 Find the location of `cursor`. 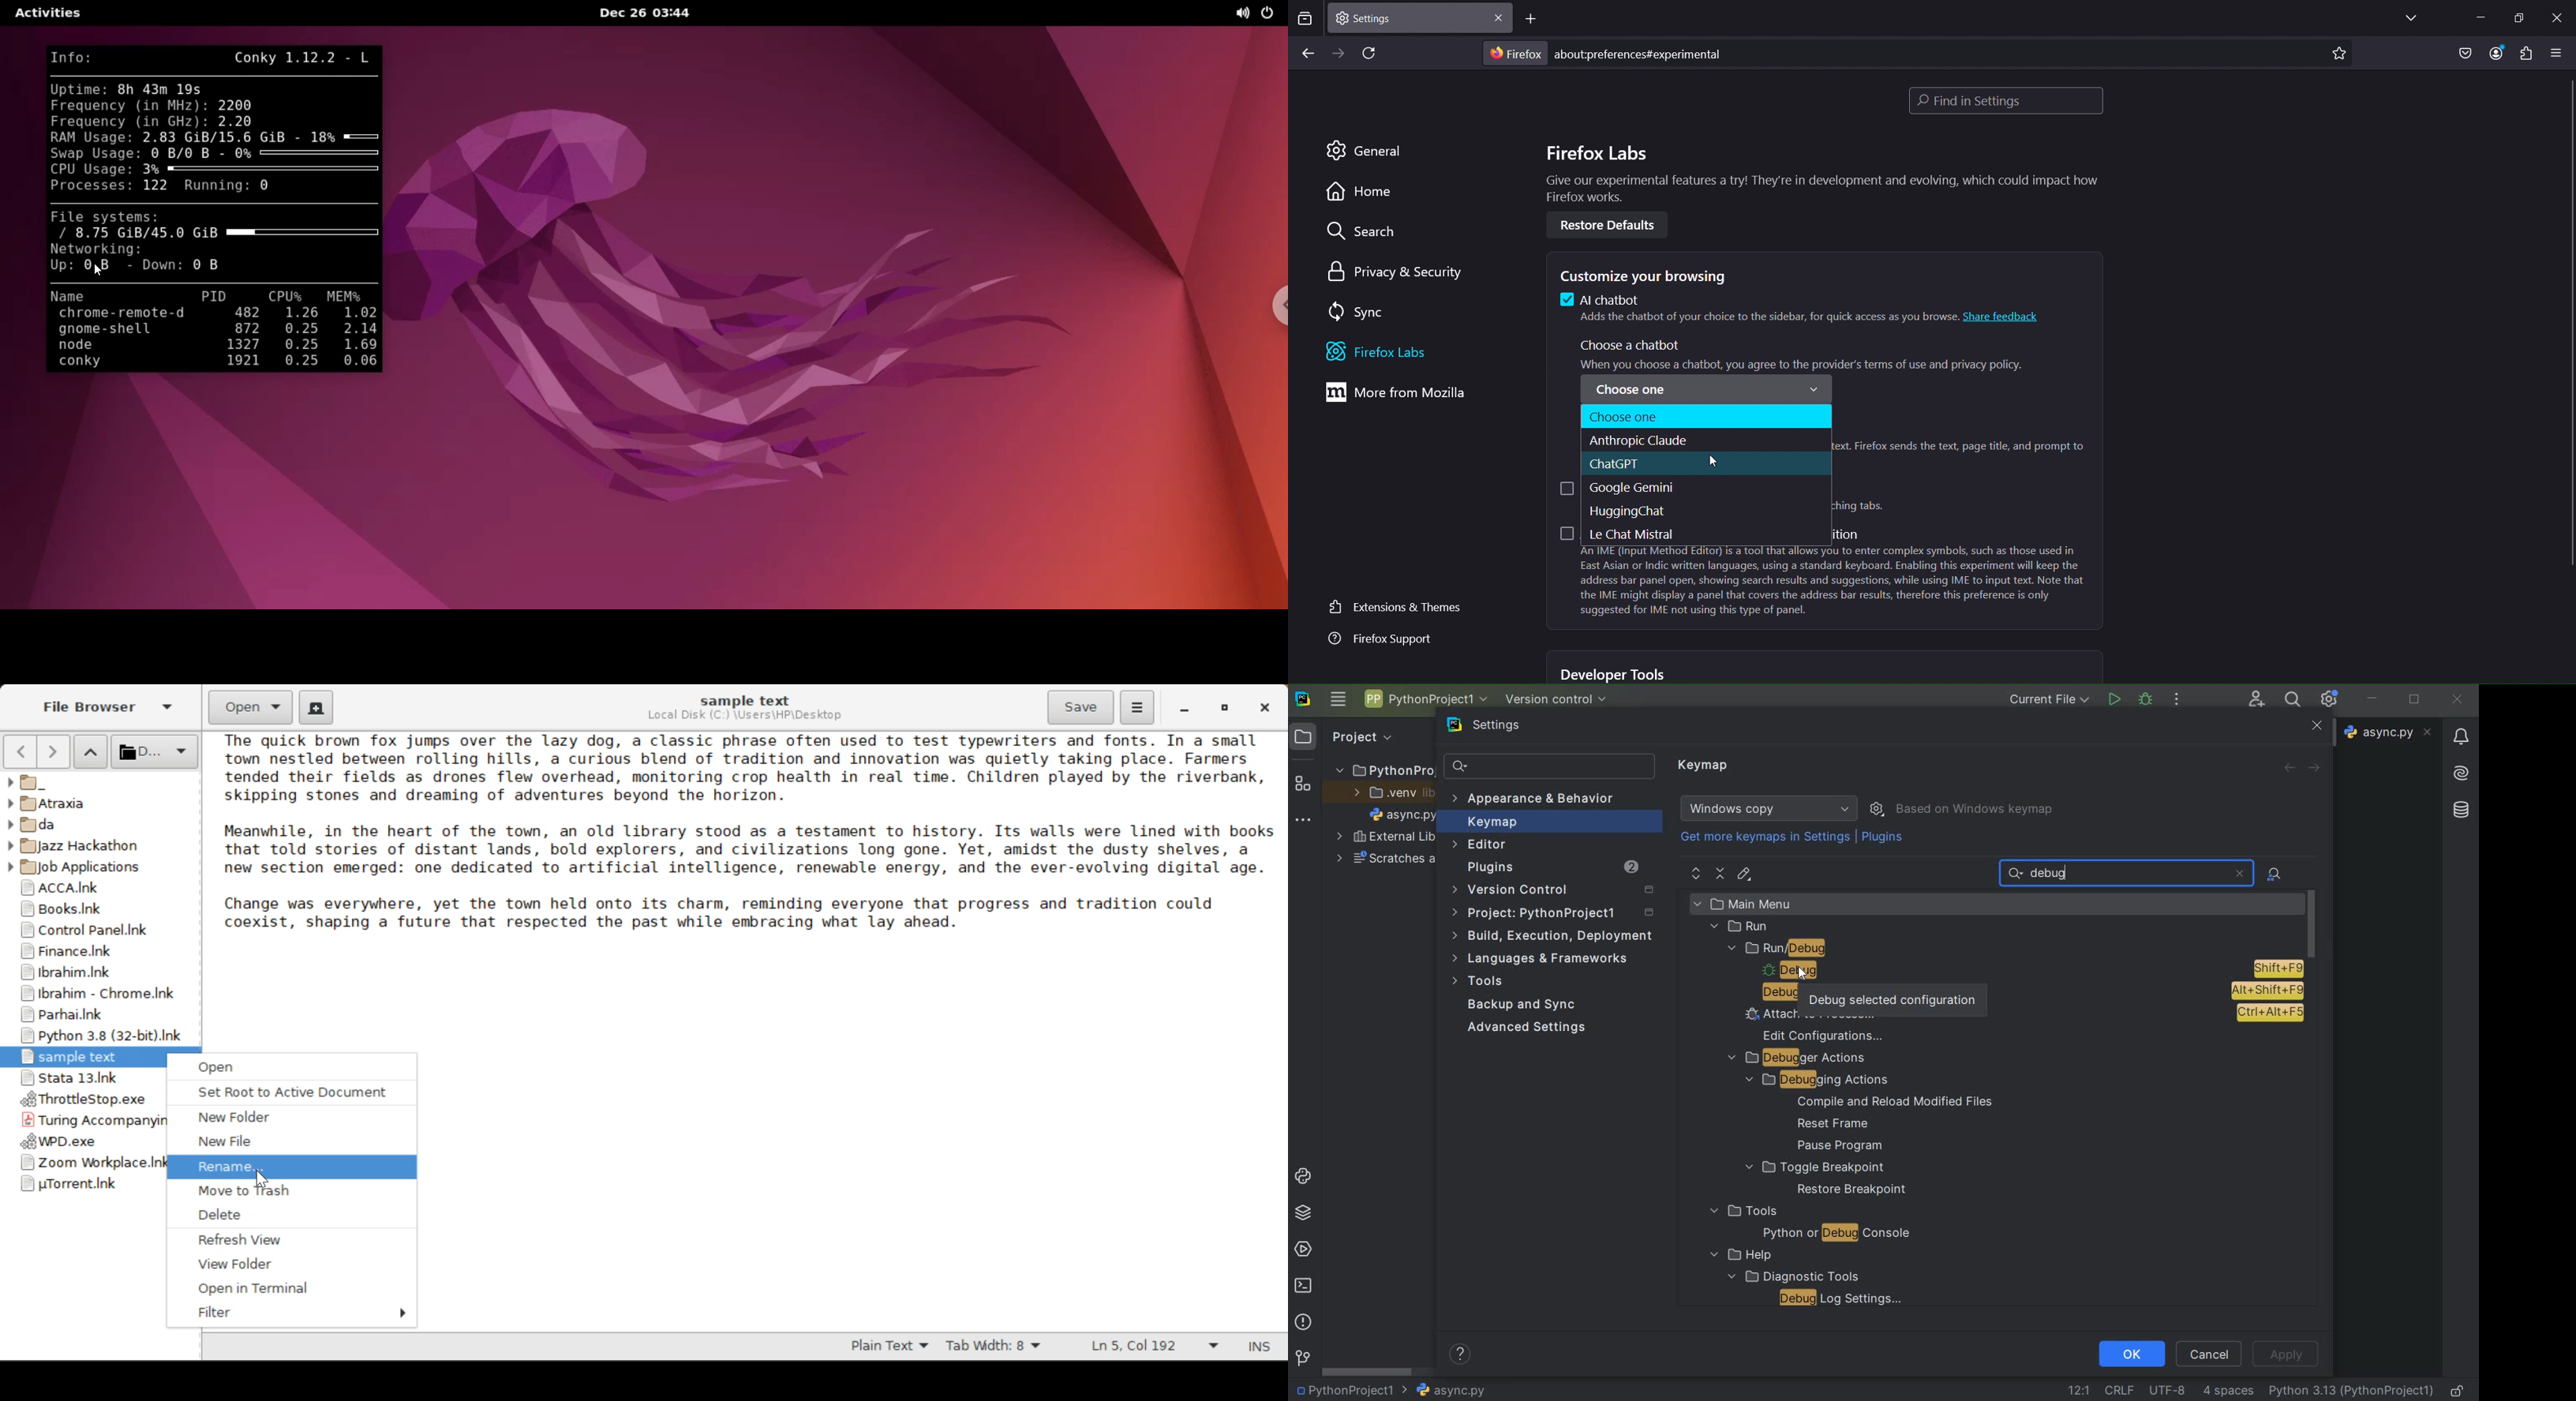

cursor is located at coordinates (1713, 460).